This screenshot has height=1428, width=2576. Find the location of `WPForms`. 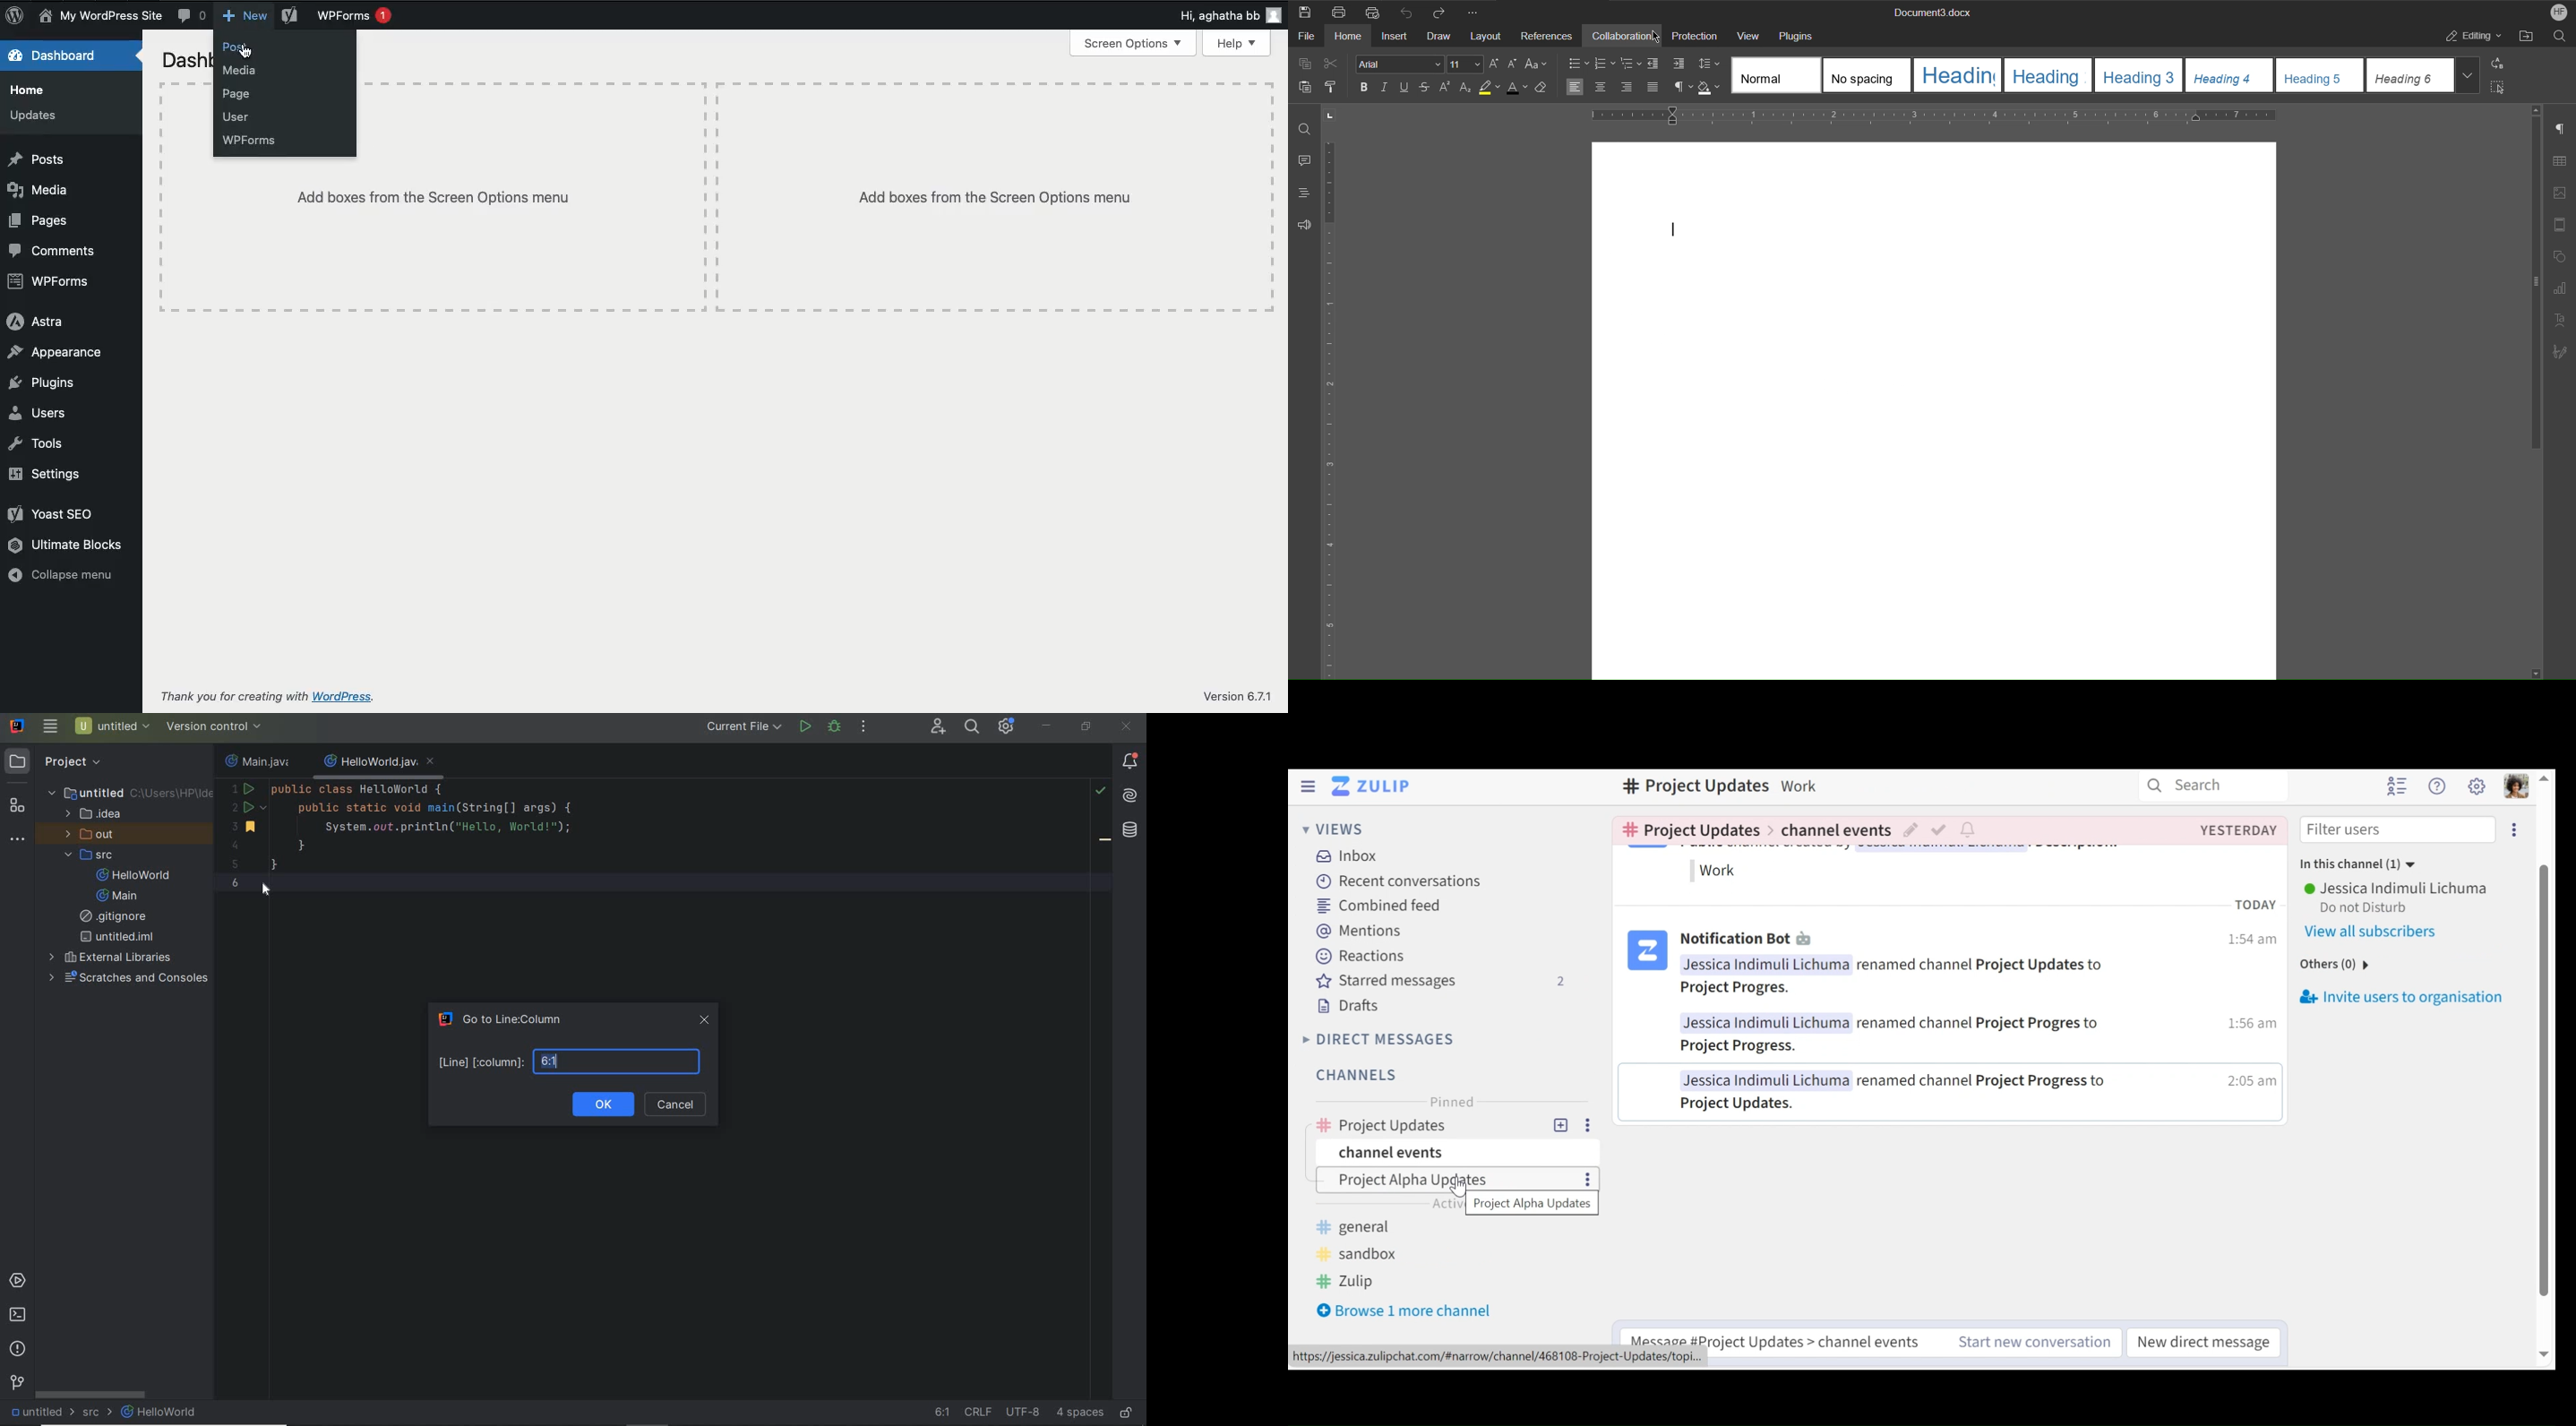

WPForms is located at coordinates (253, 140).